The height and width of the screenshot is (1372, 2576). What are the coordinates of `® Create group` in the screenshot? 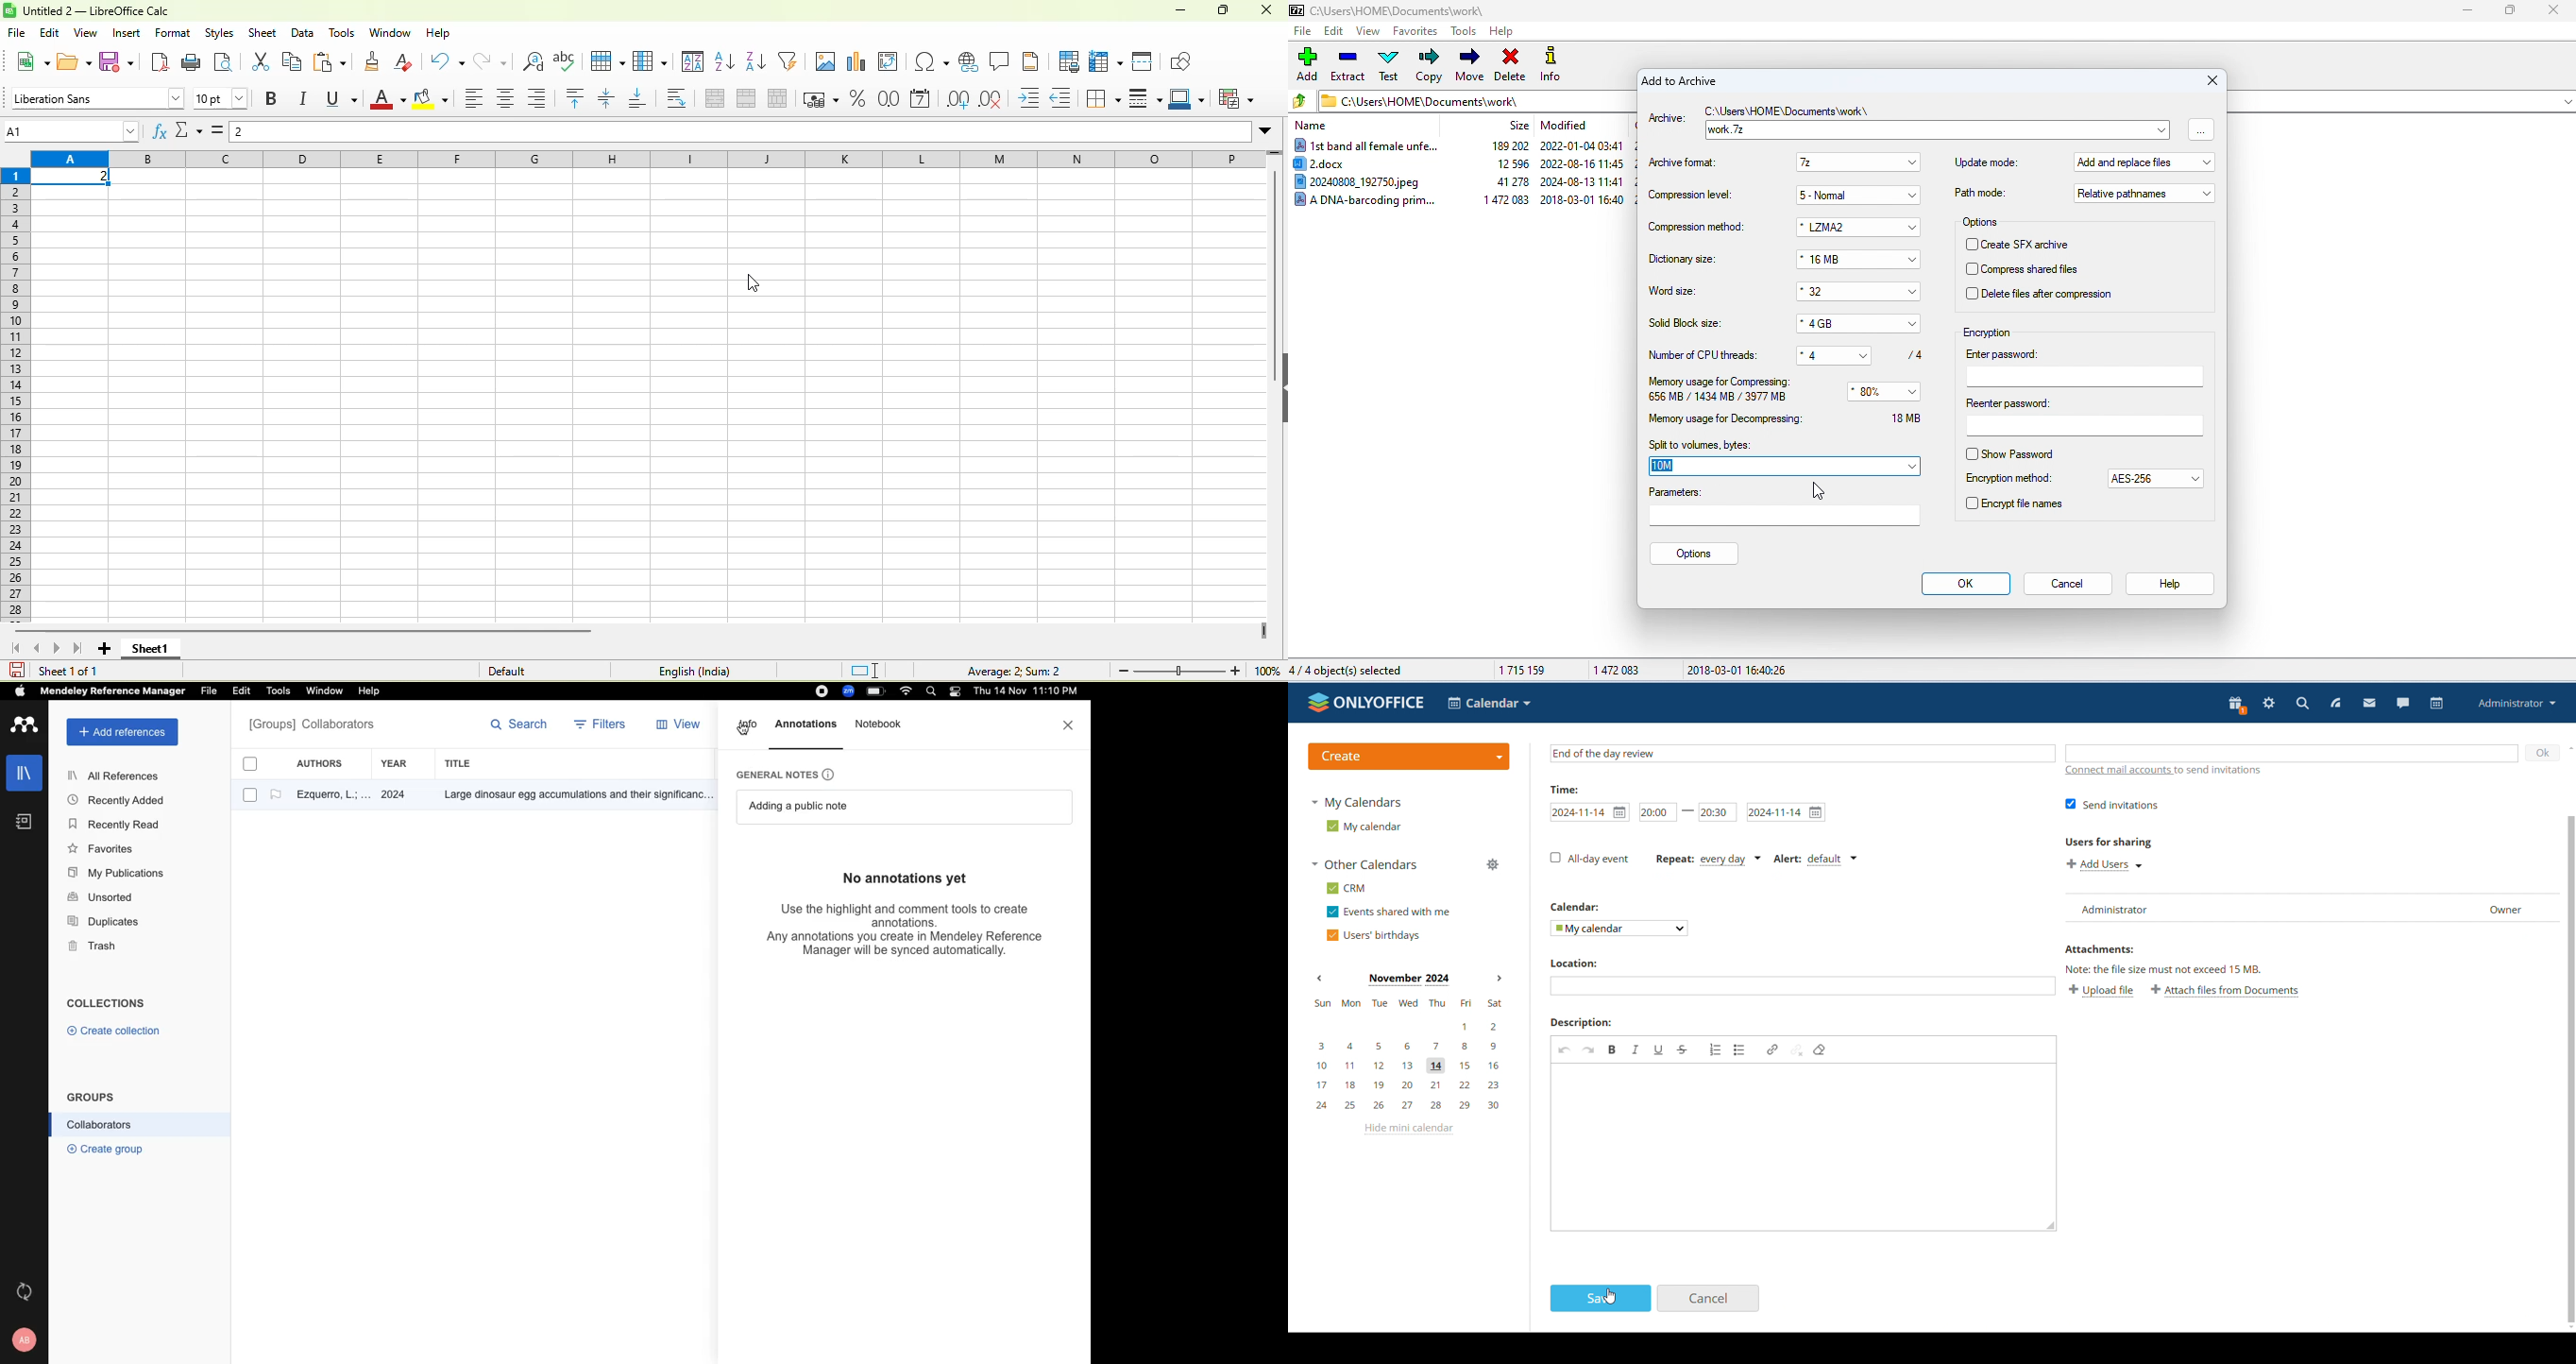 It's located at (102, 1148).